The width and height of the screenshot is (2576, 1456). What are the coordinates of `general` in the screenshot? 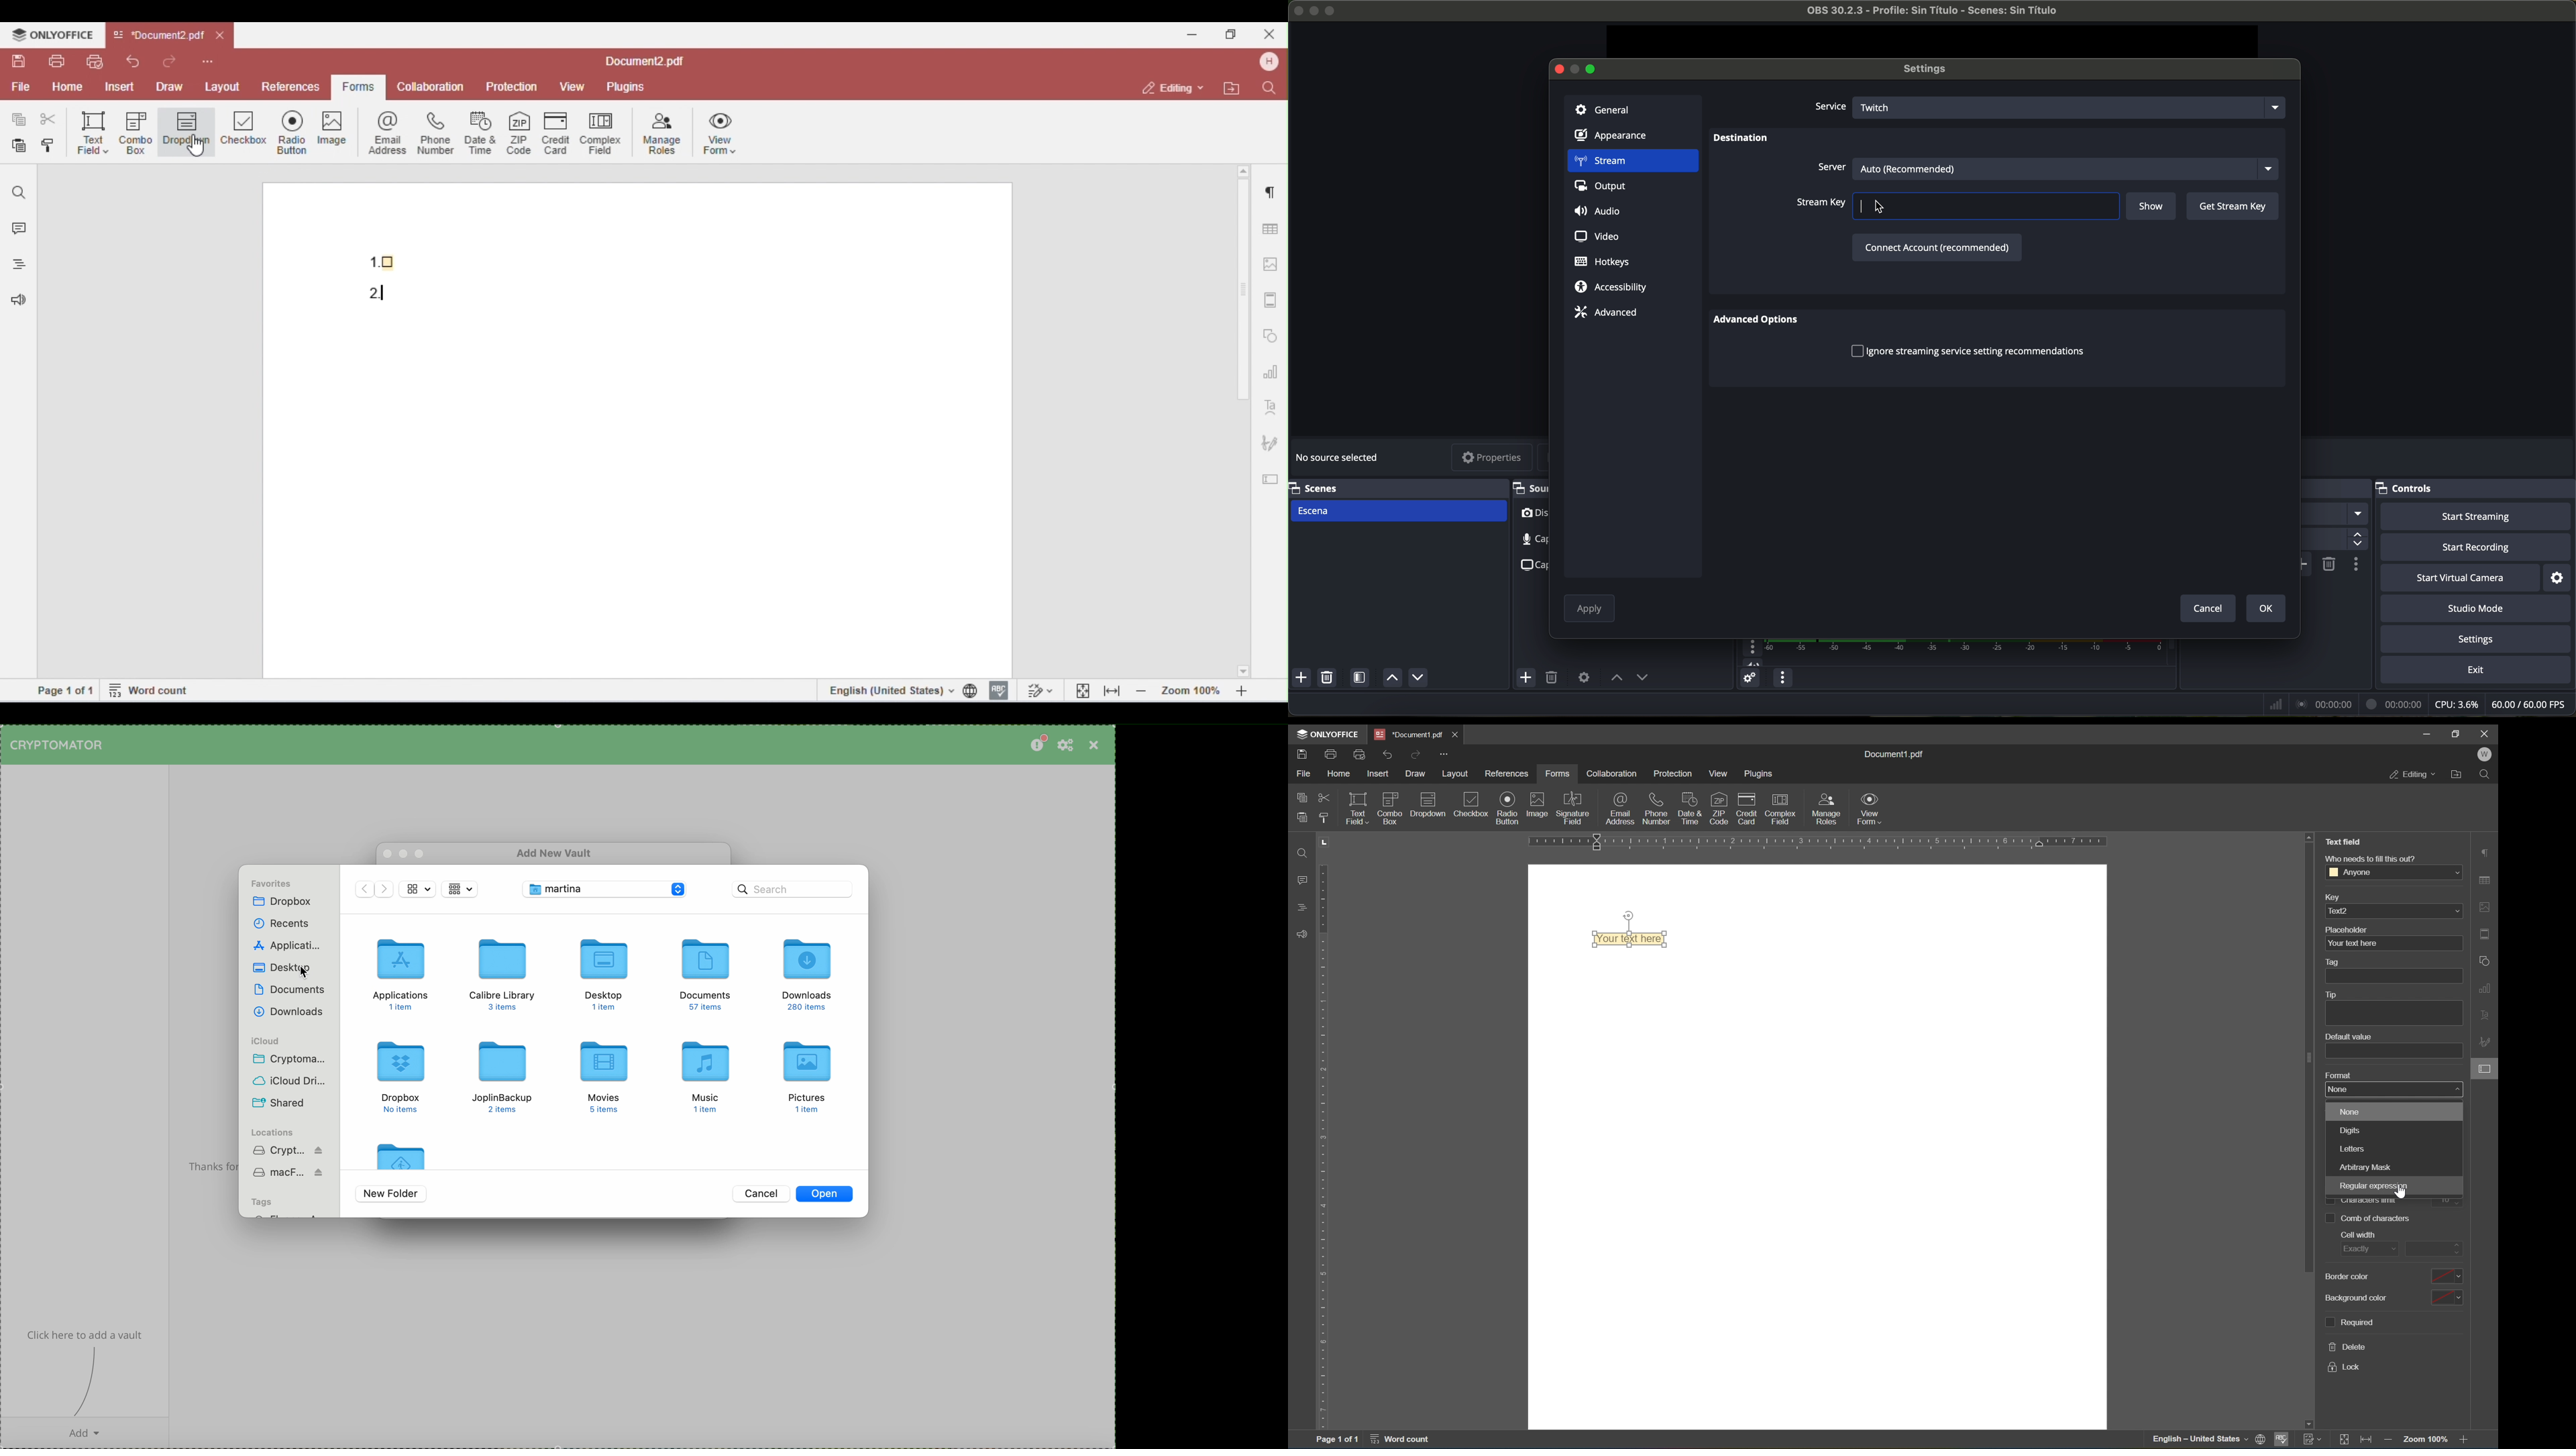 It's located at (1633, 109).